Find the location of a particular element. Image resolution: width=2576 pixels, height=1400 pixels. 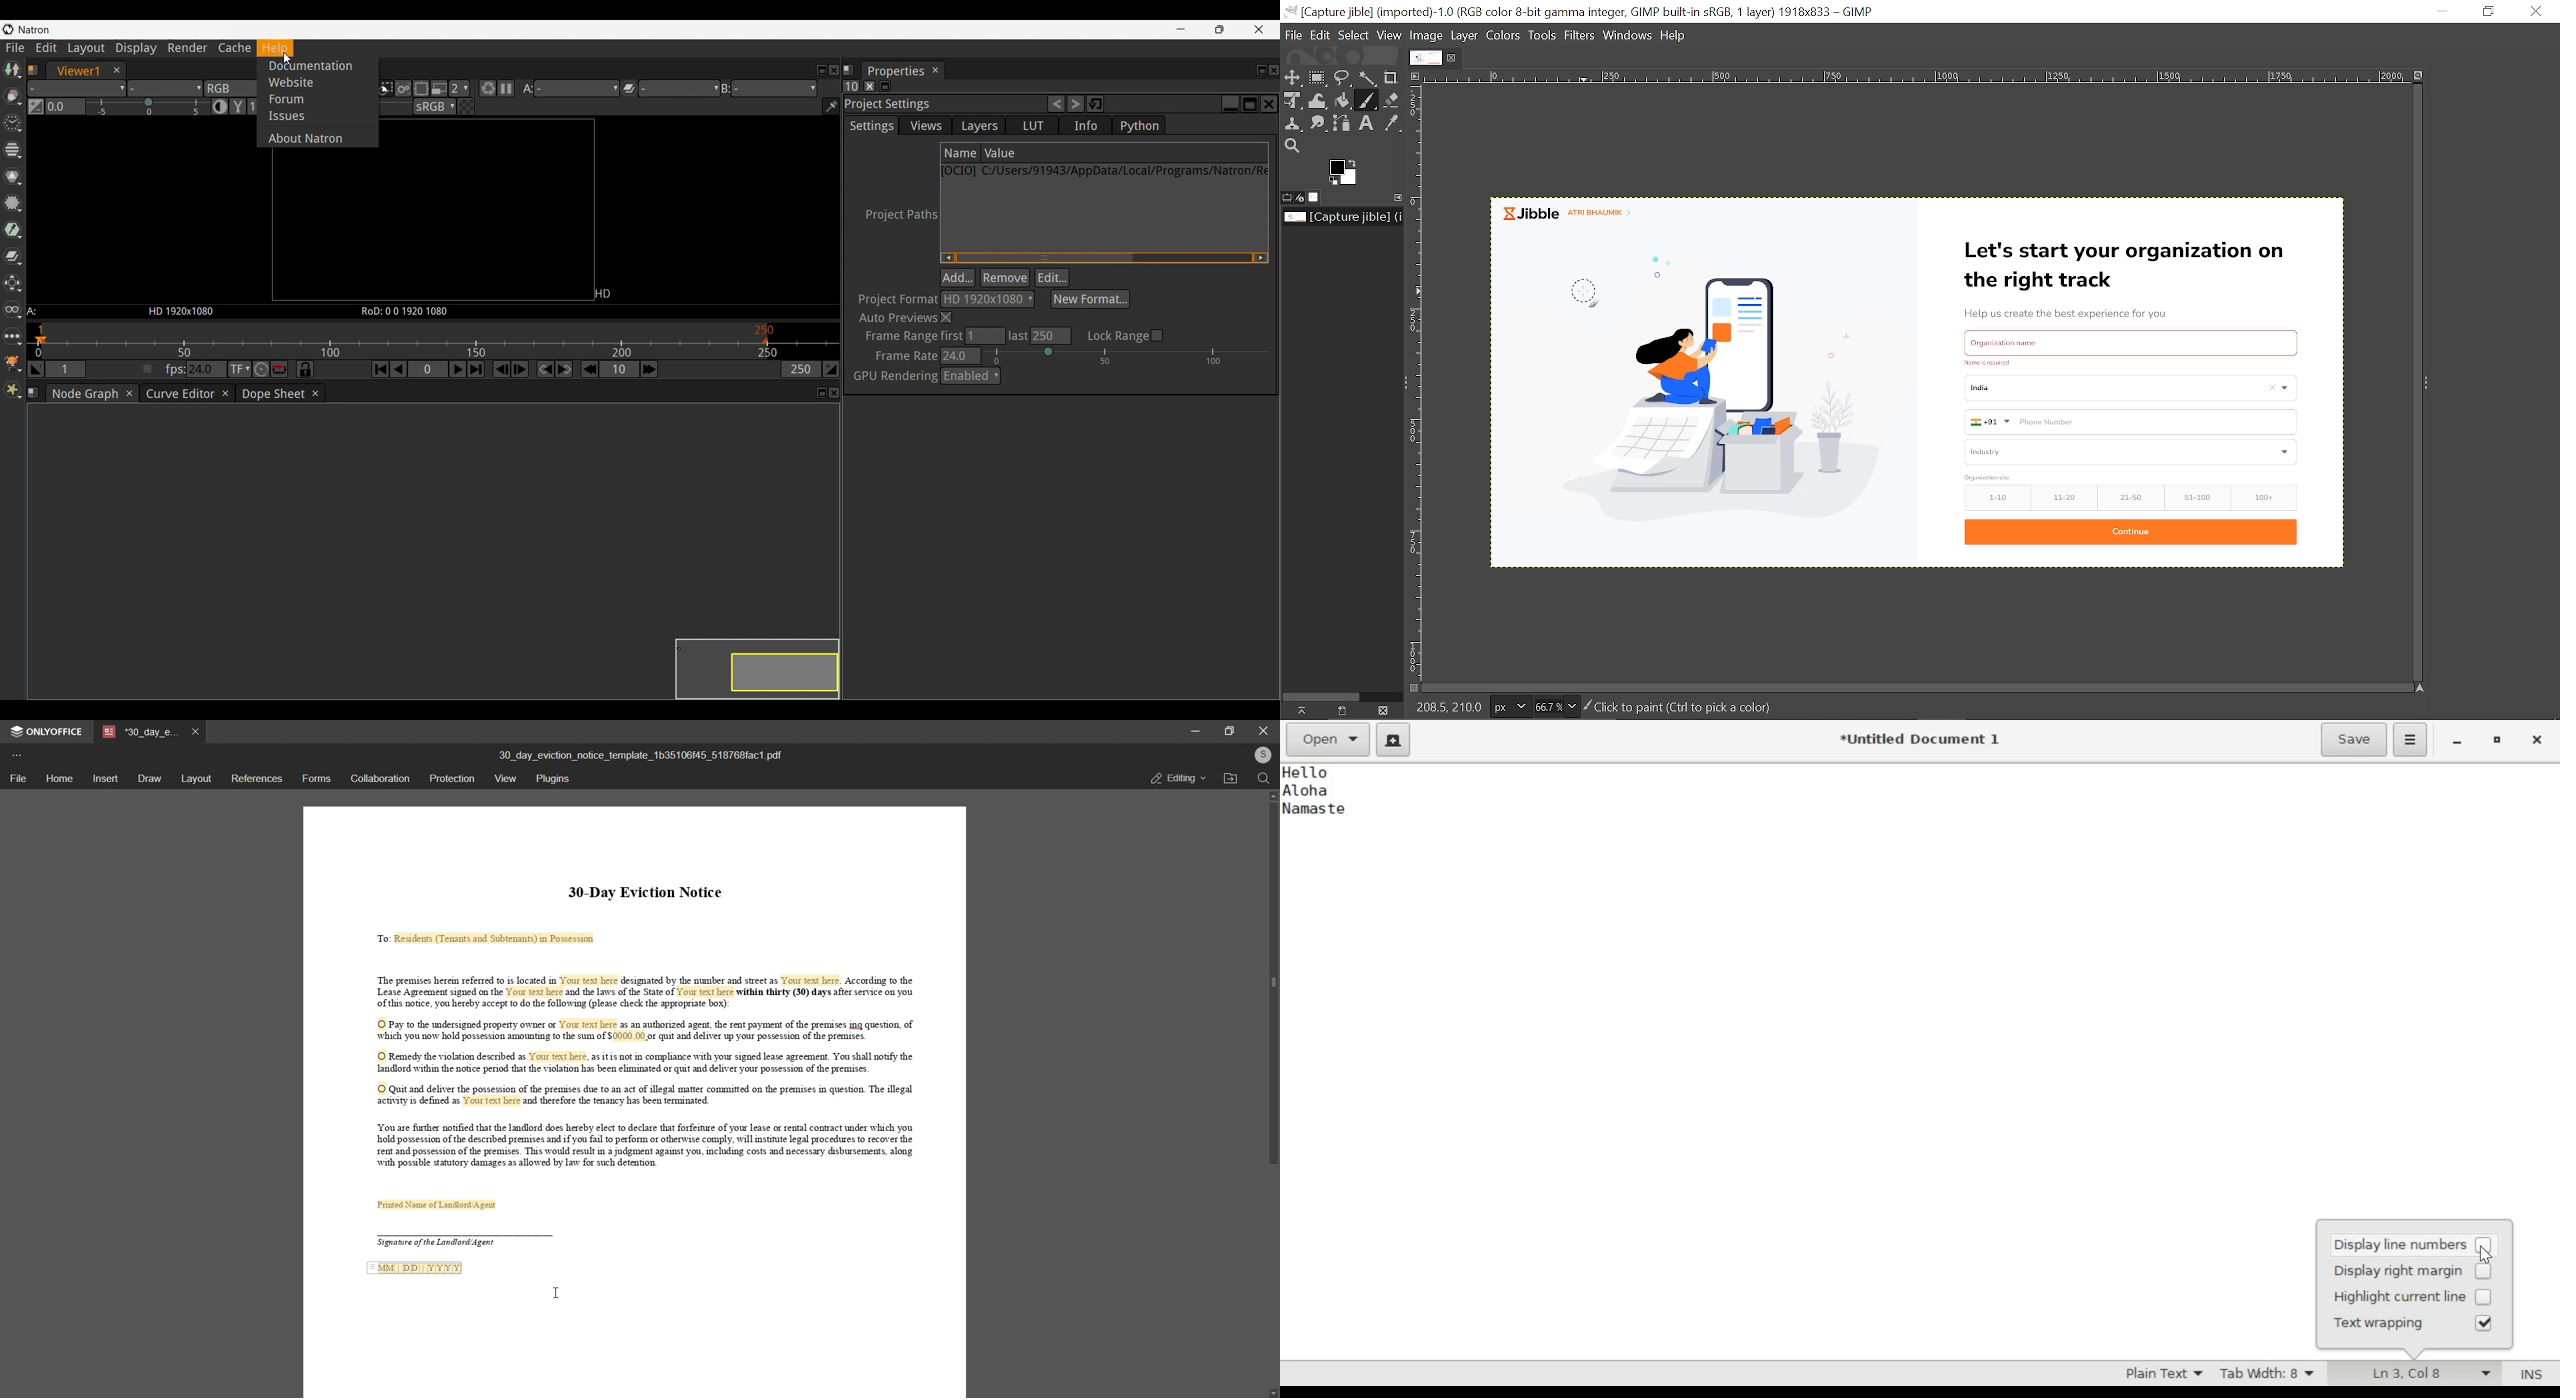

Eraser tool is located at coordinates (1392, 100).